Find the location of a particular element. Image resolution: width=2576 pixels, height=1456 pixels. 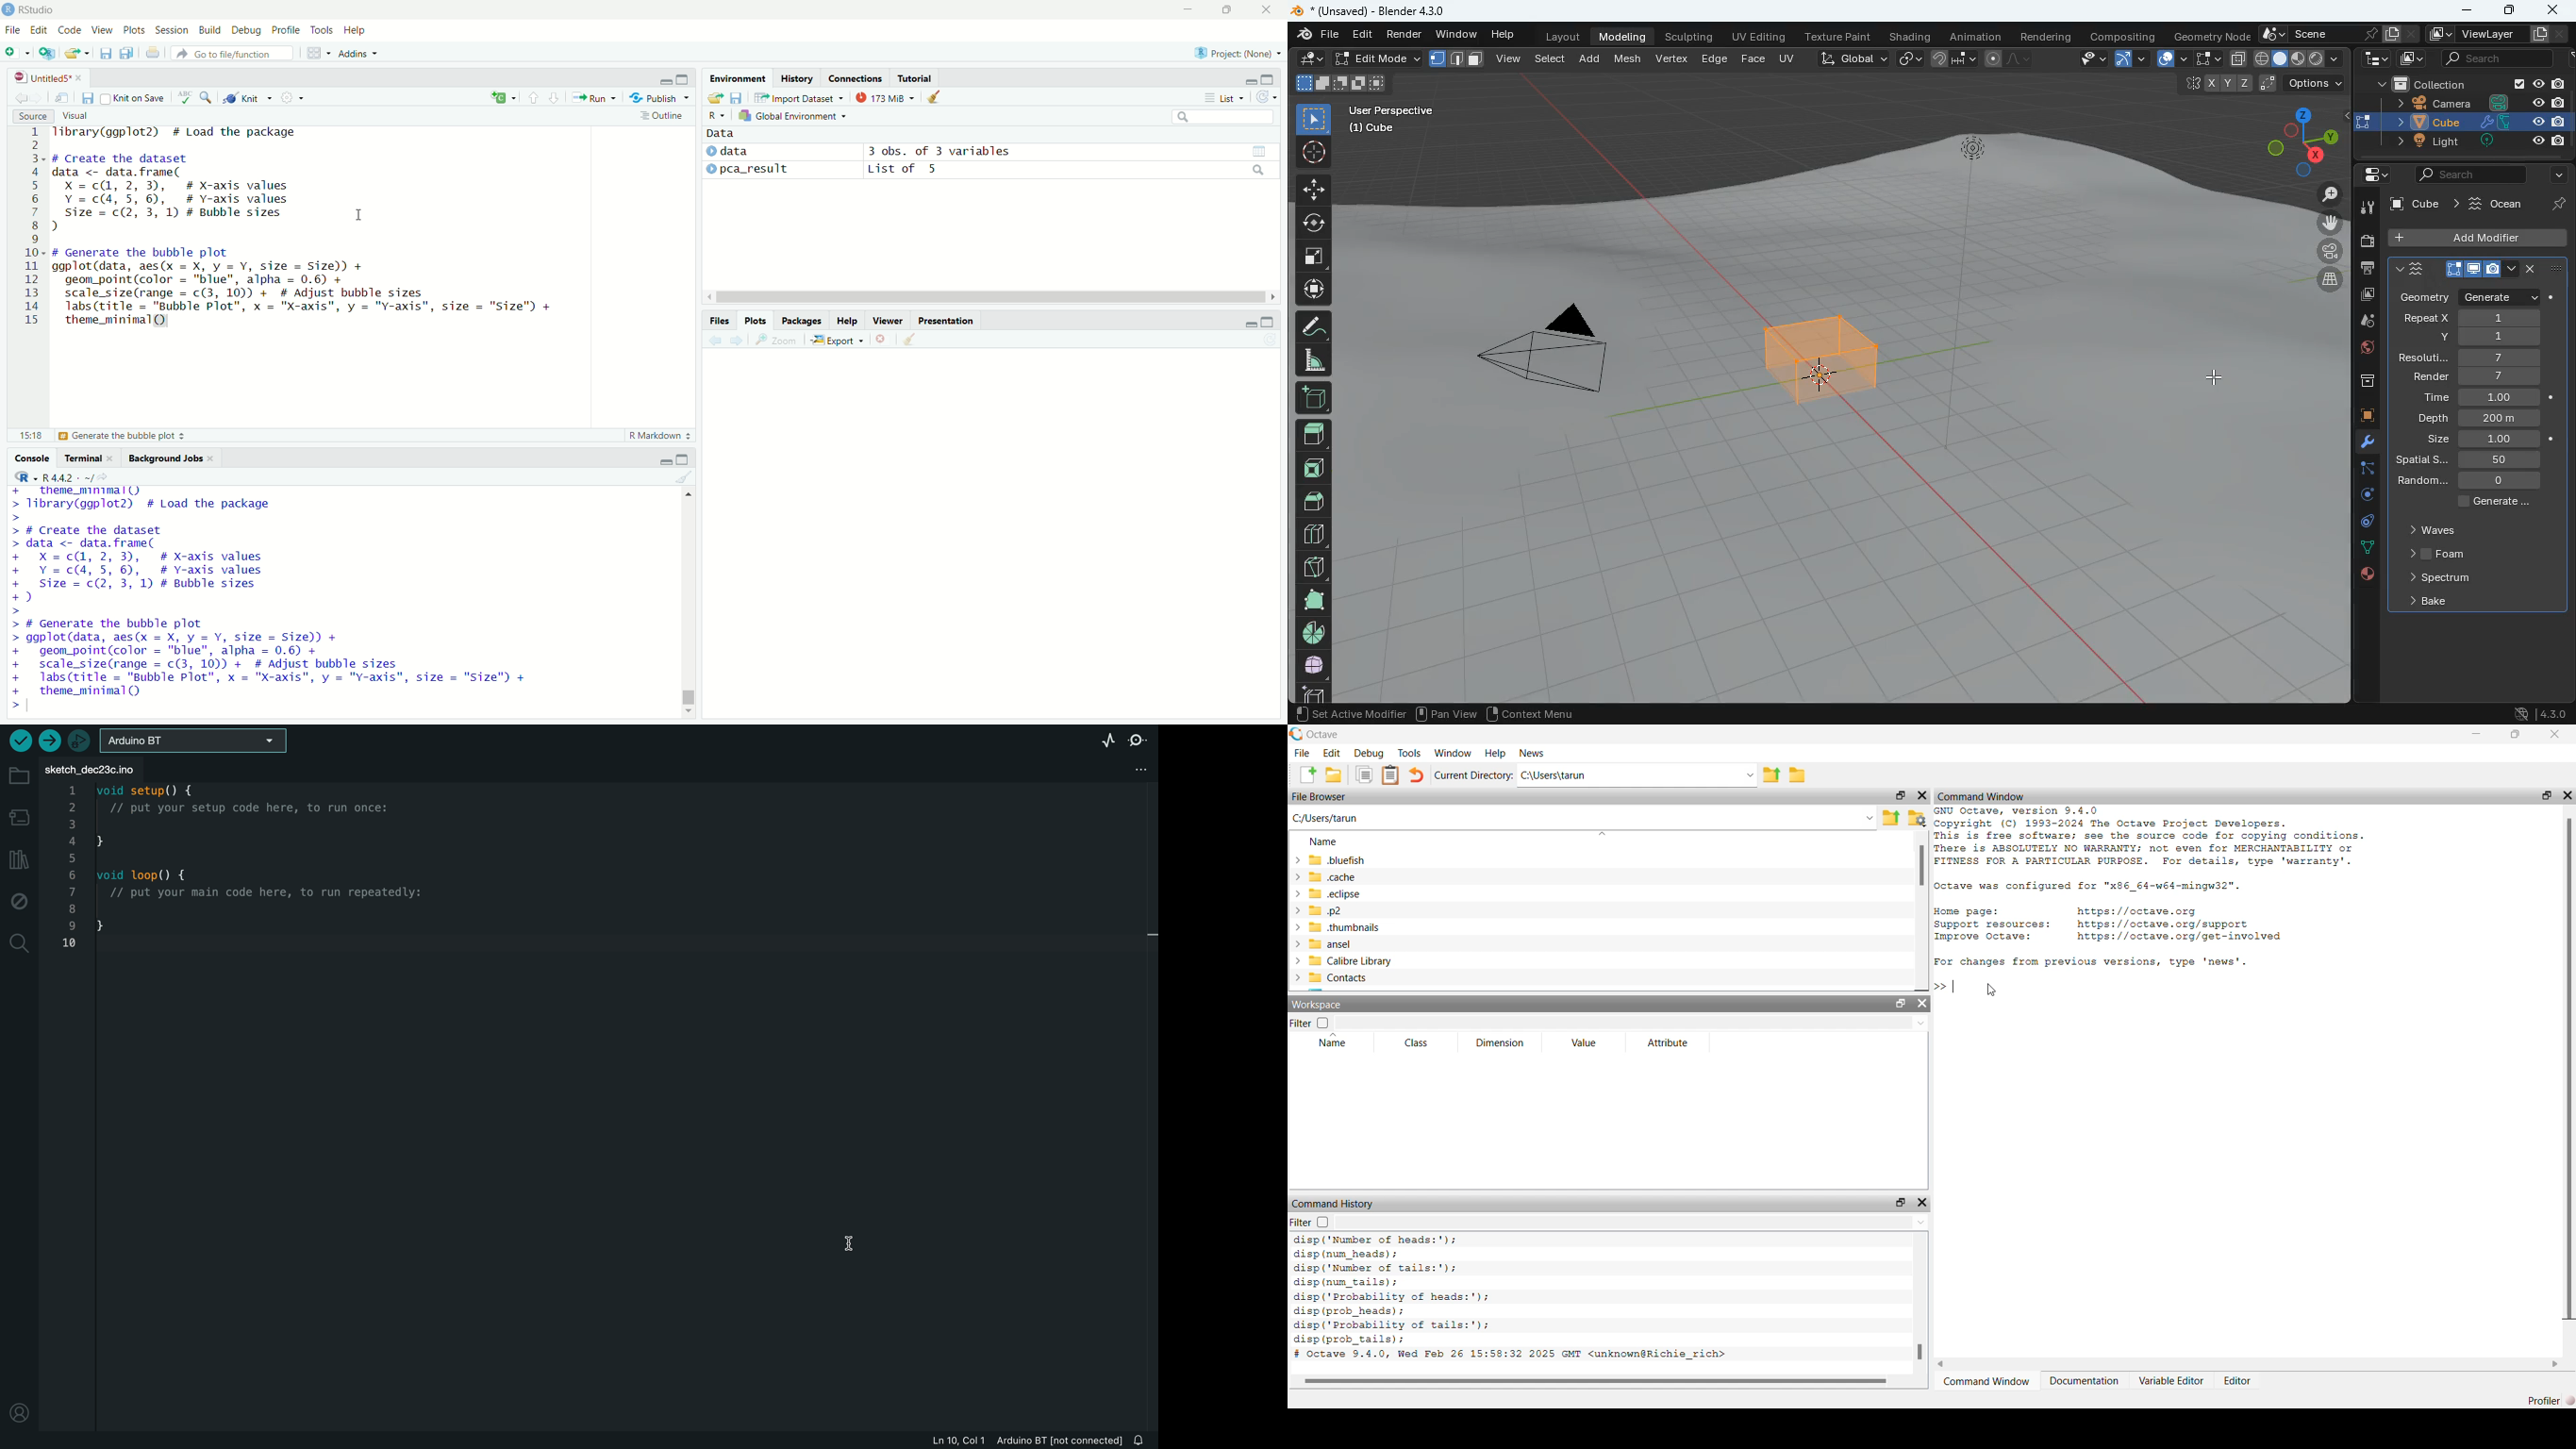

edit mode is located at coordinates (1375, 59).